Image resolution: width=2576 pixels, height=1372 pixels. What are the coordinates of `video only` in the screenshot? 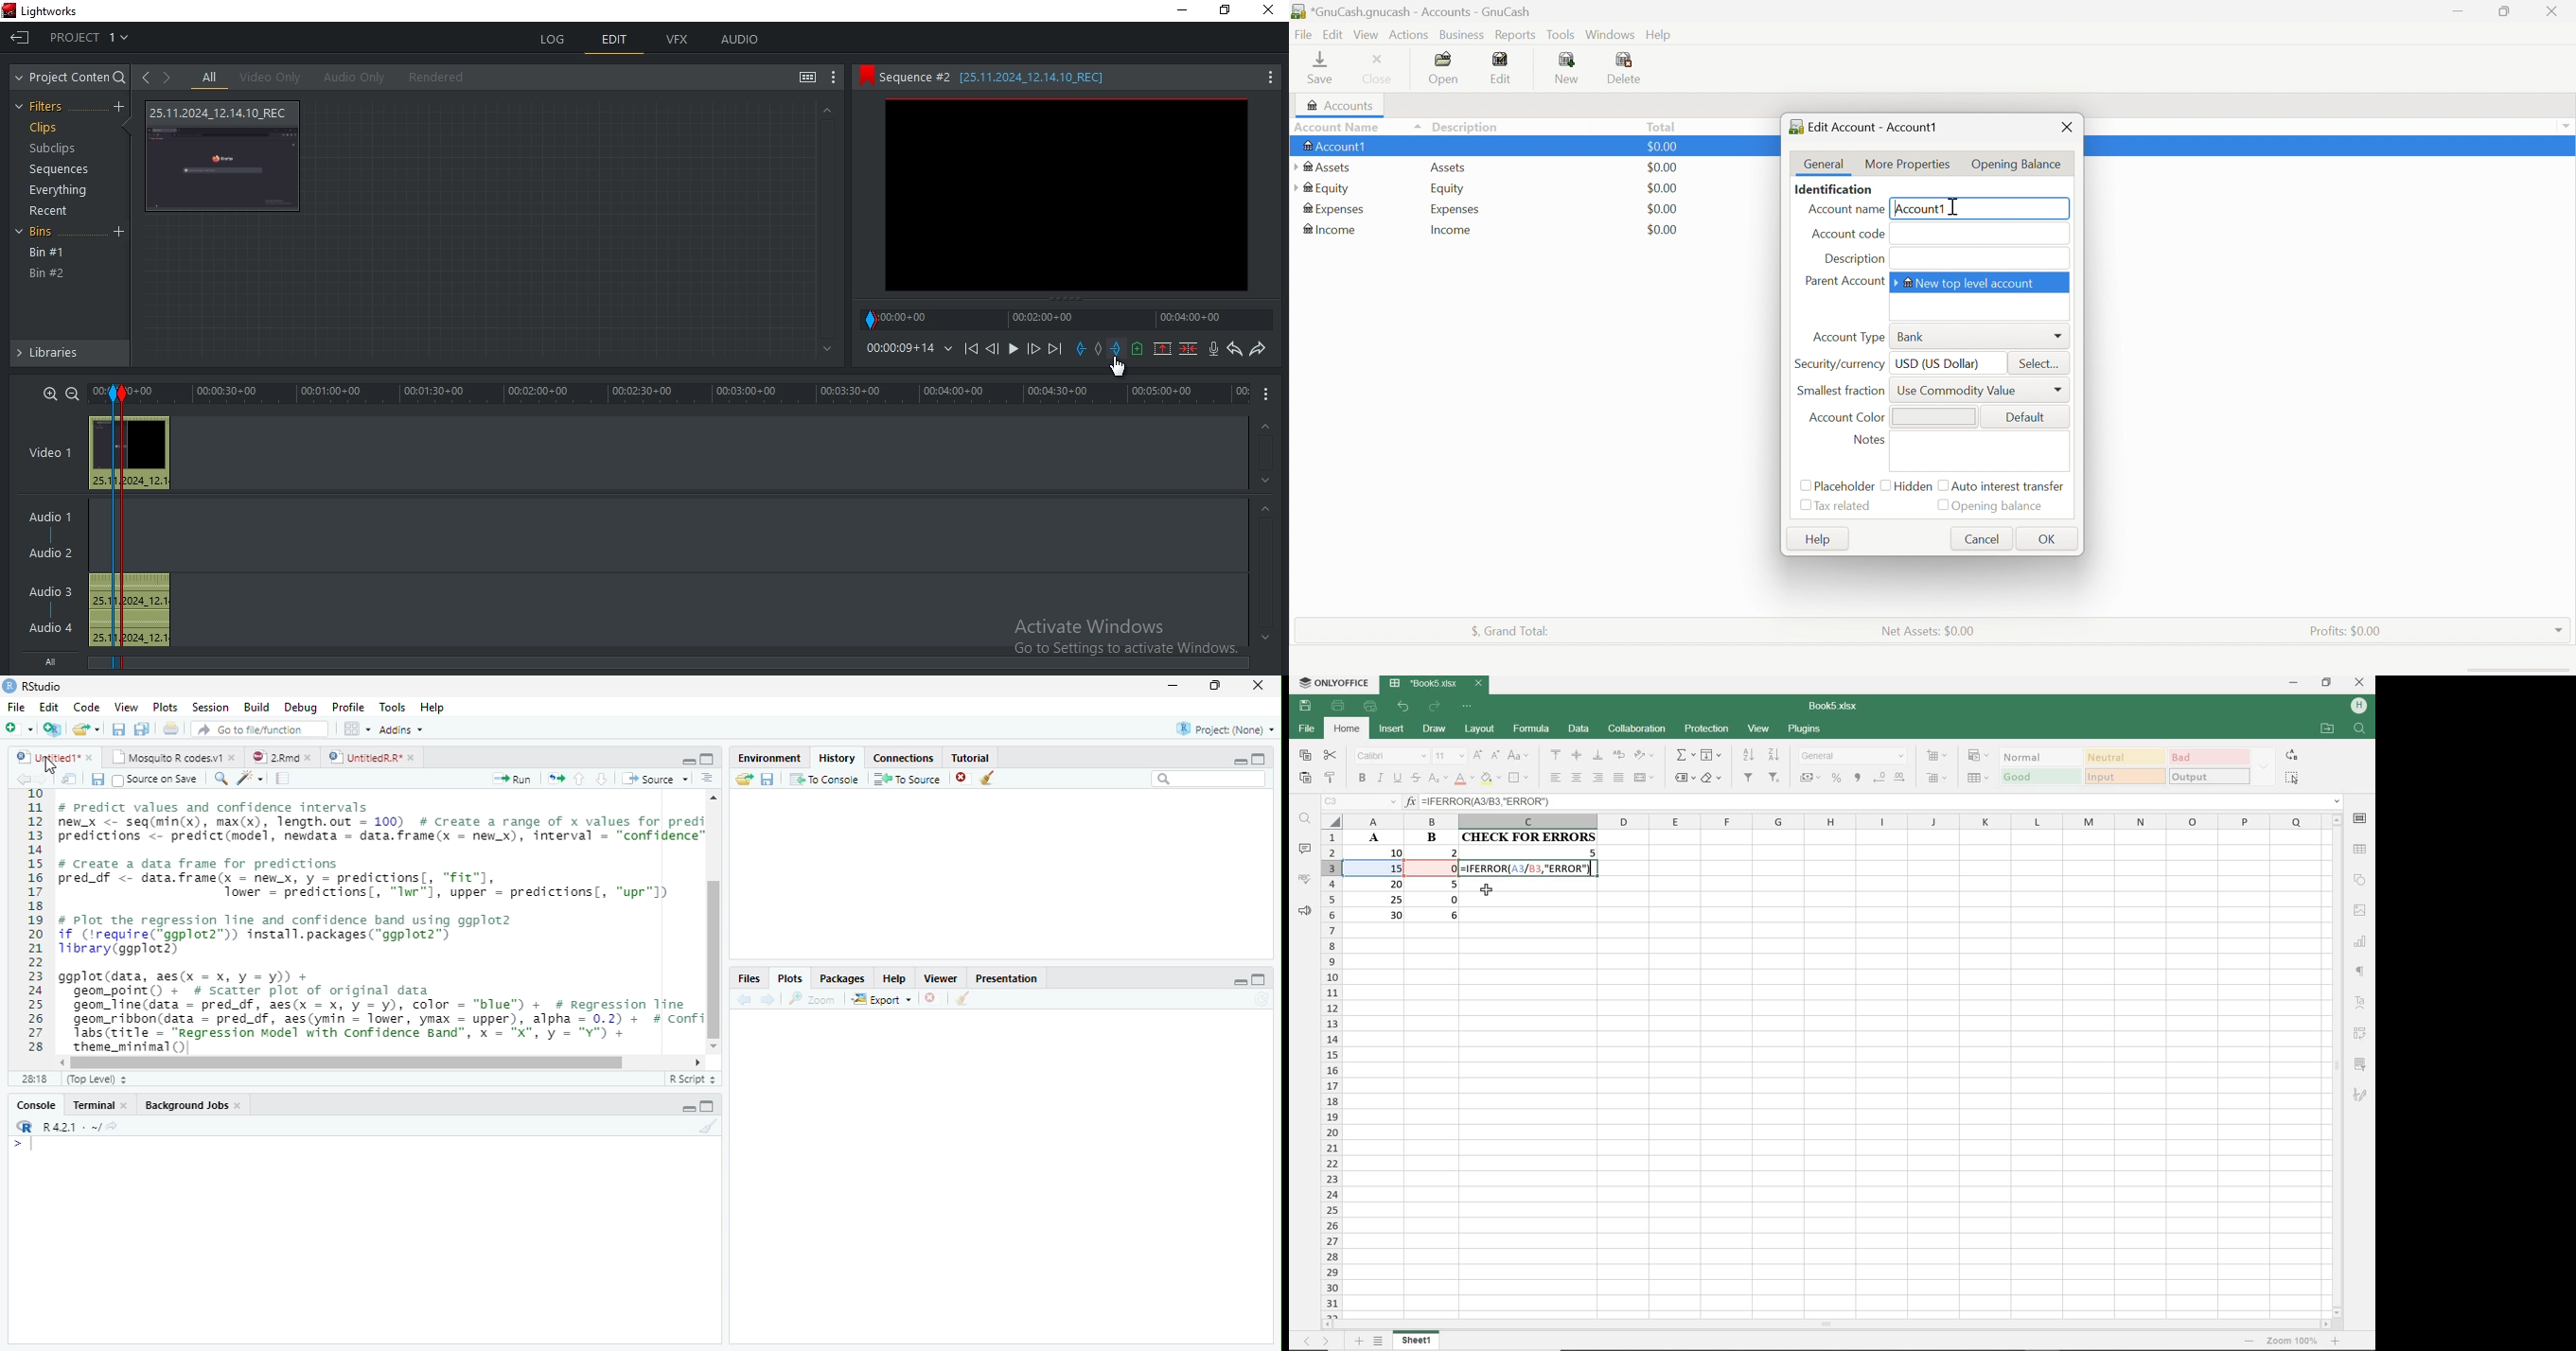 It's located at (270, 78).